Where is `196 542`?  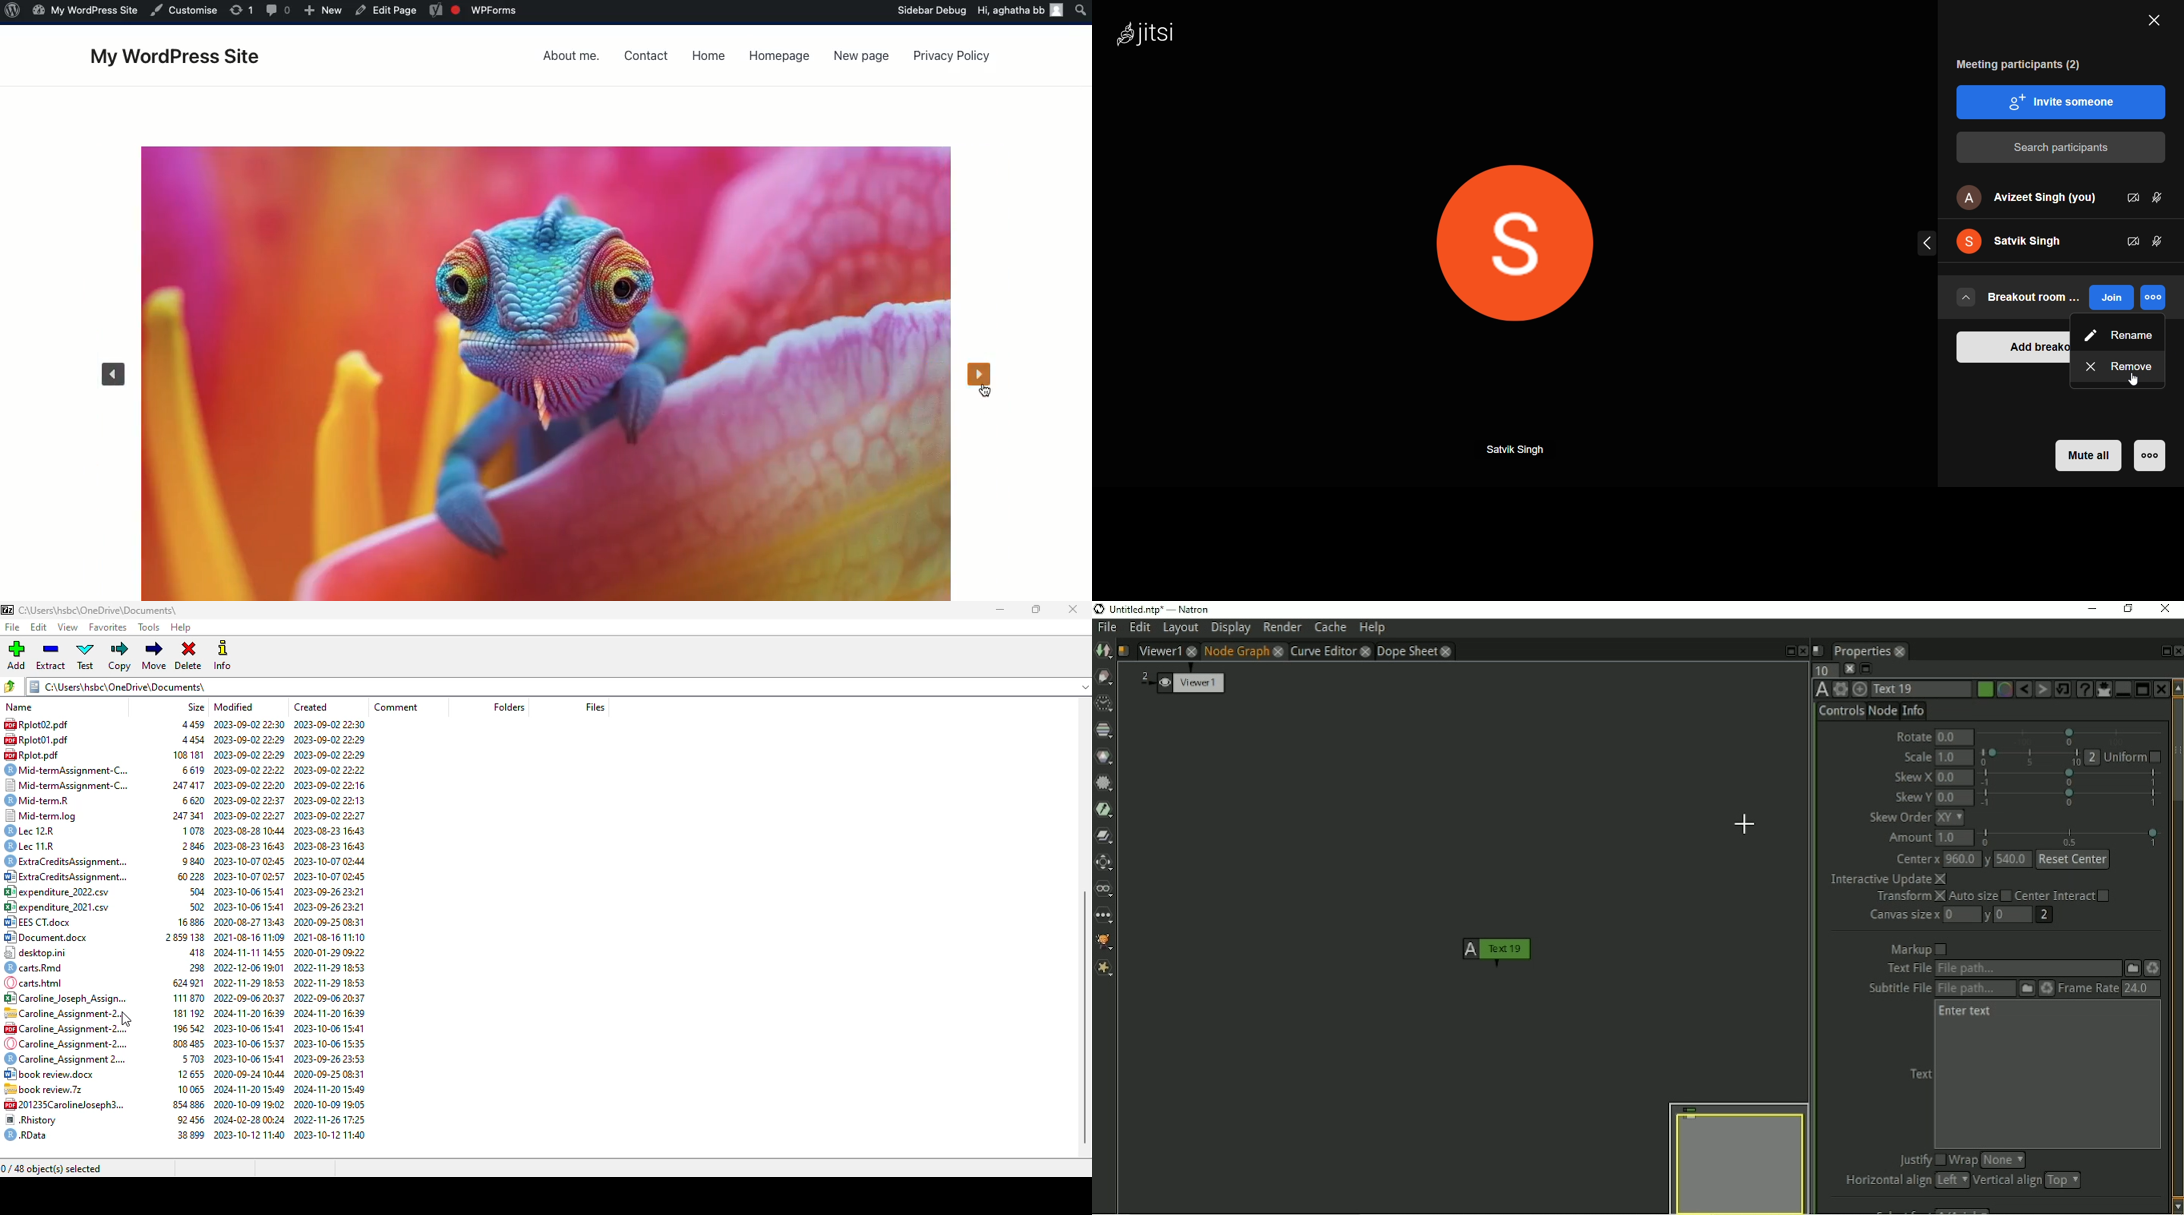 196 542 is located at coordinates (185, 1028).